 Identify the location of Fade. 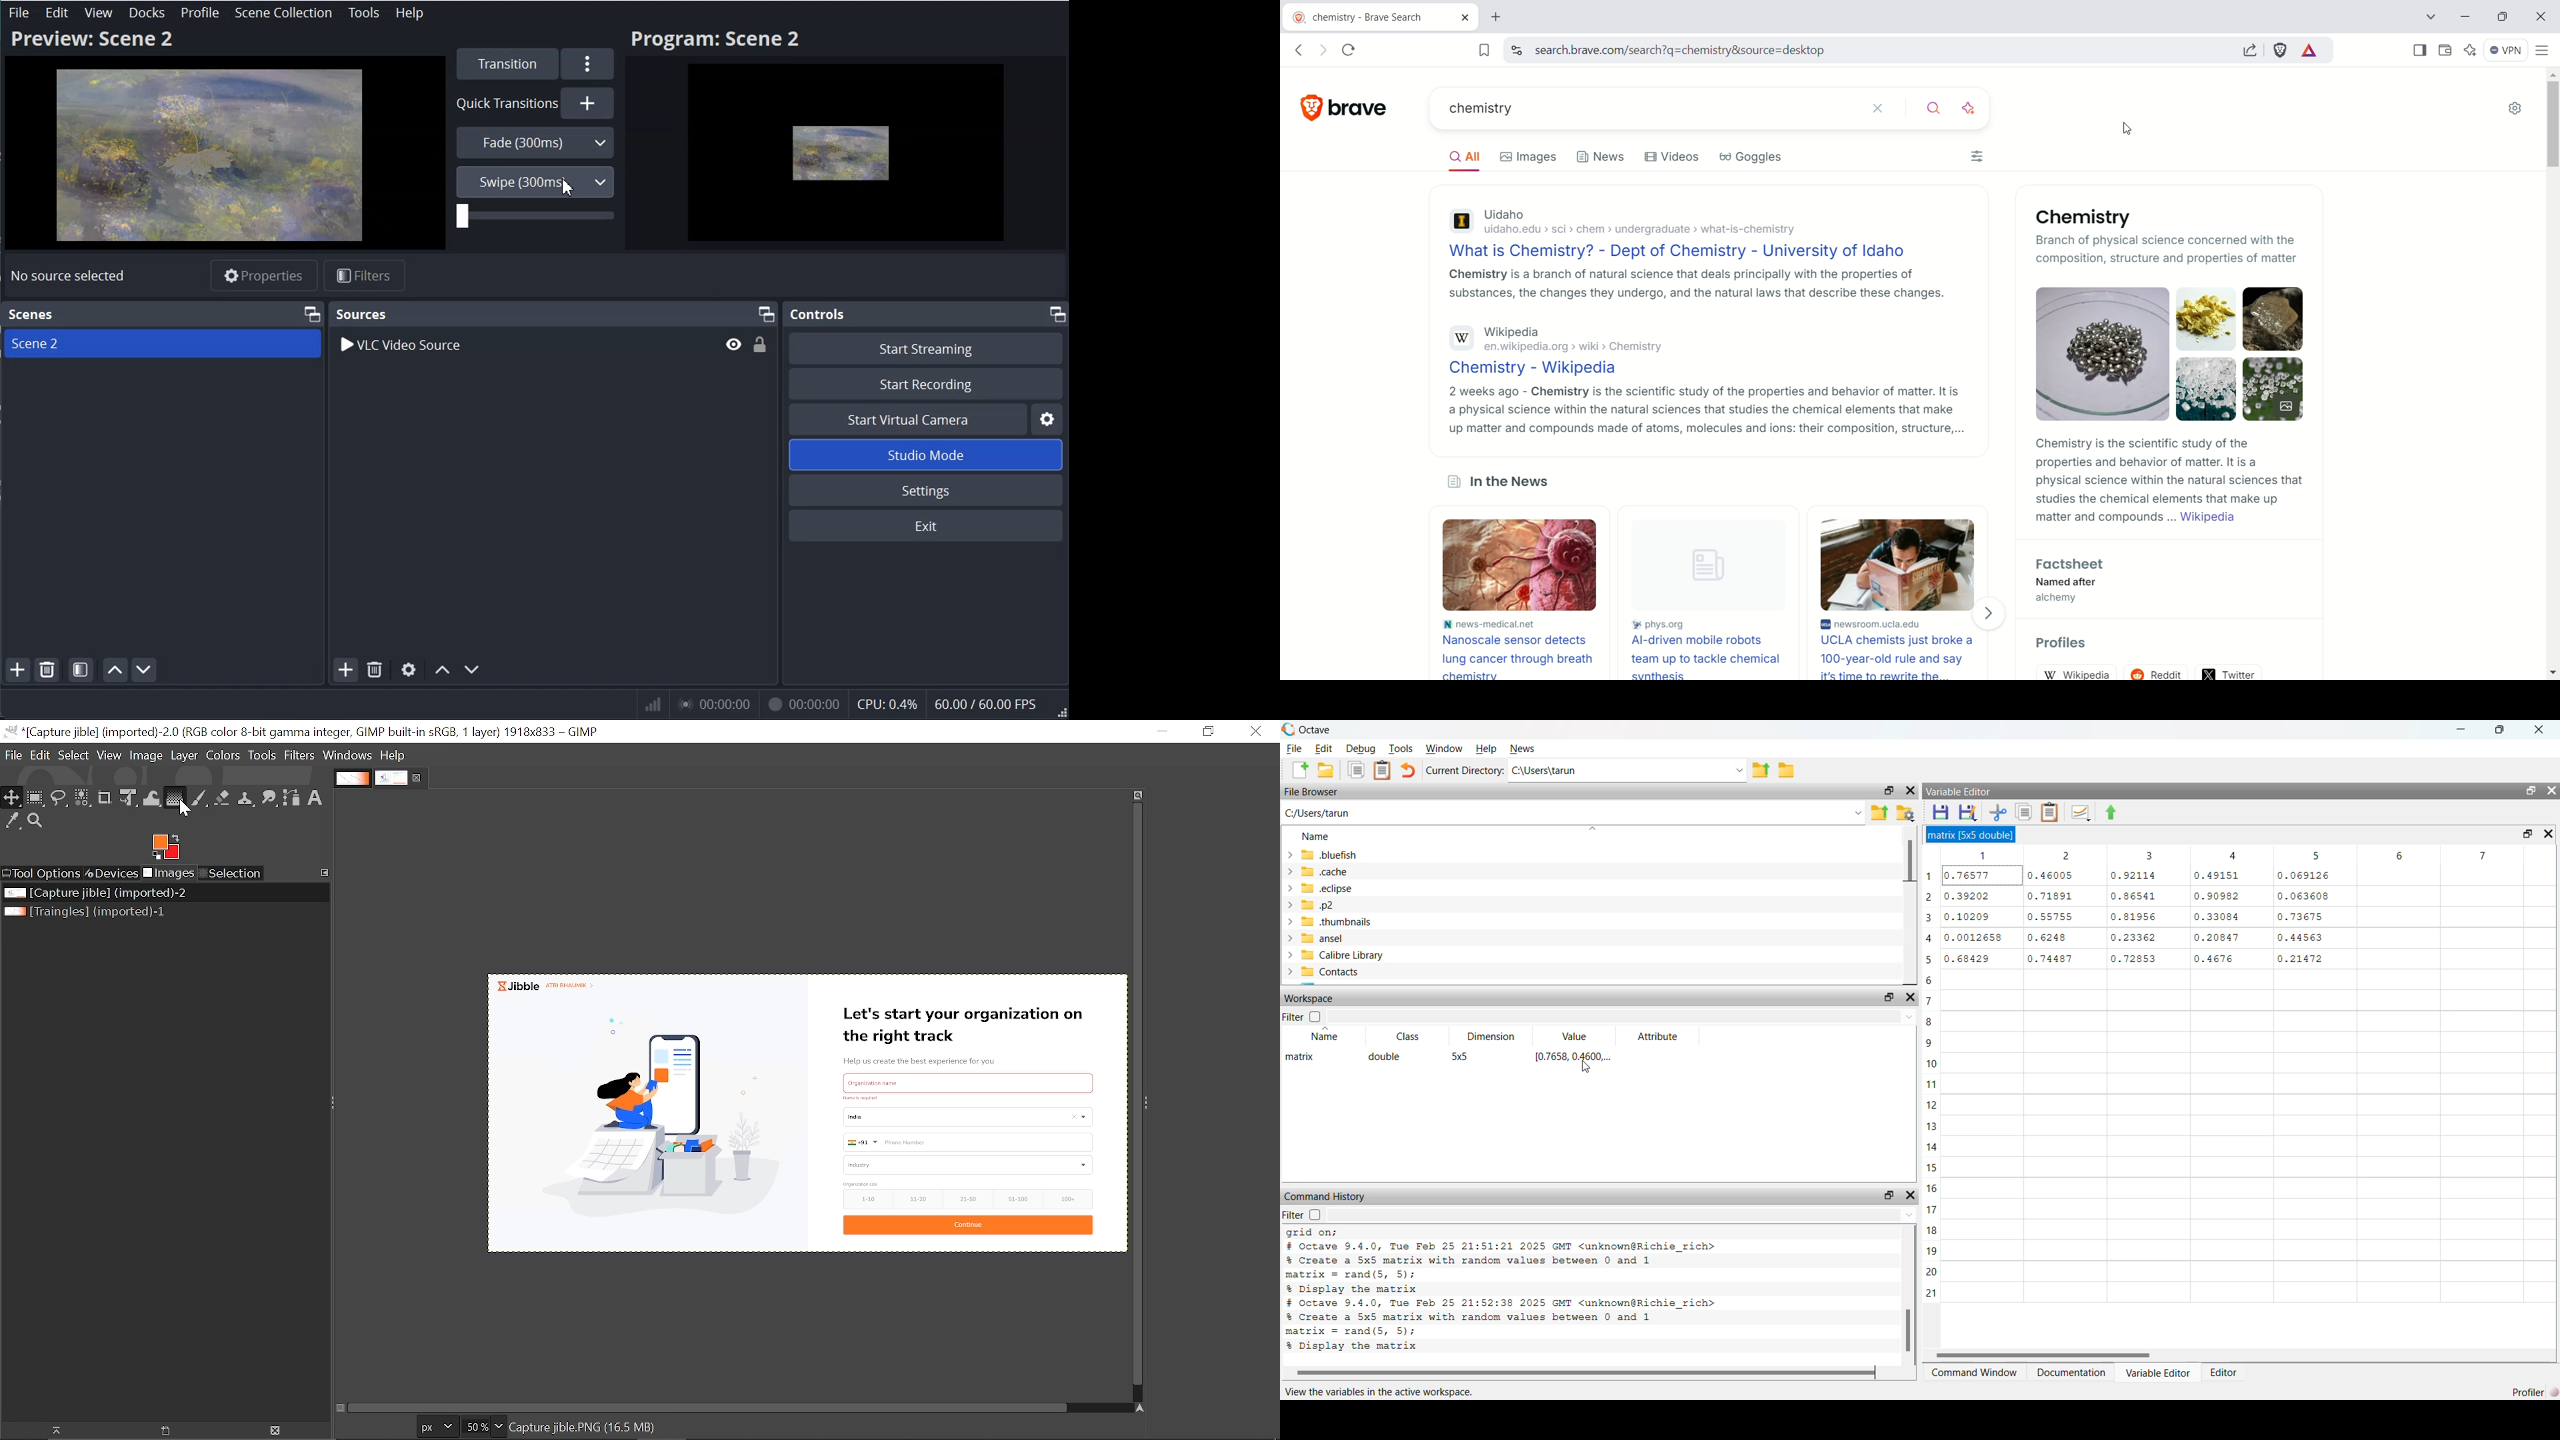
(536, 142).